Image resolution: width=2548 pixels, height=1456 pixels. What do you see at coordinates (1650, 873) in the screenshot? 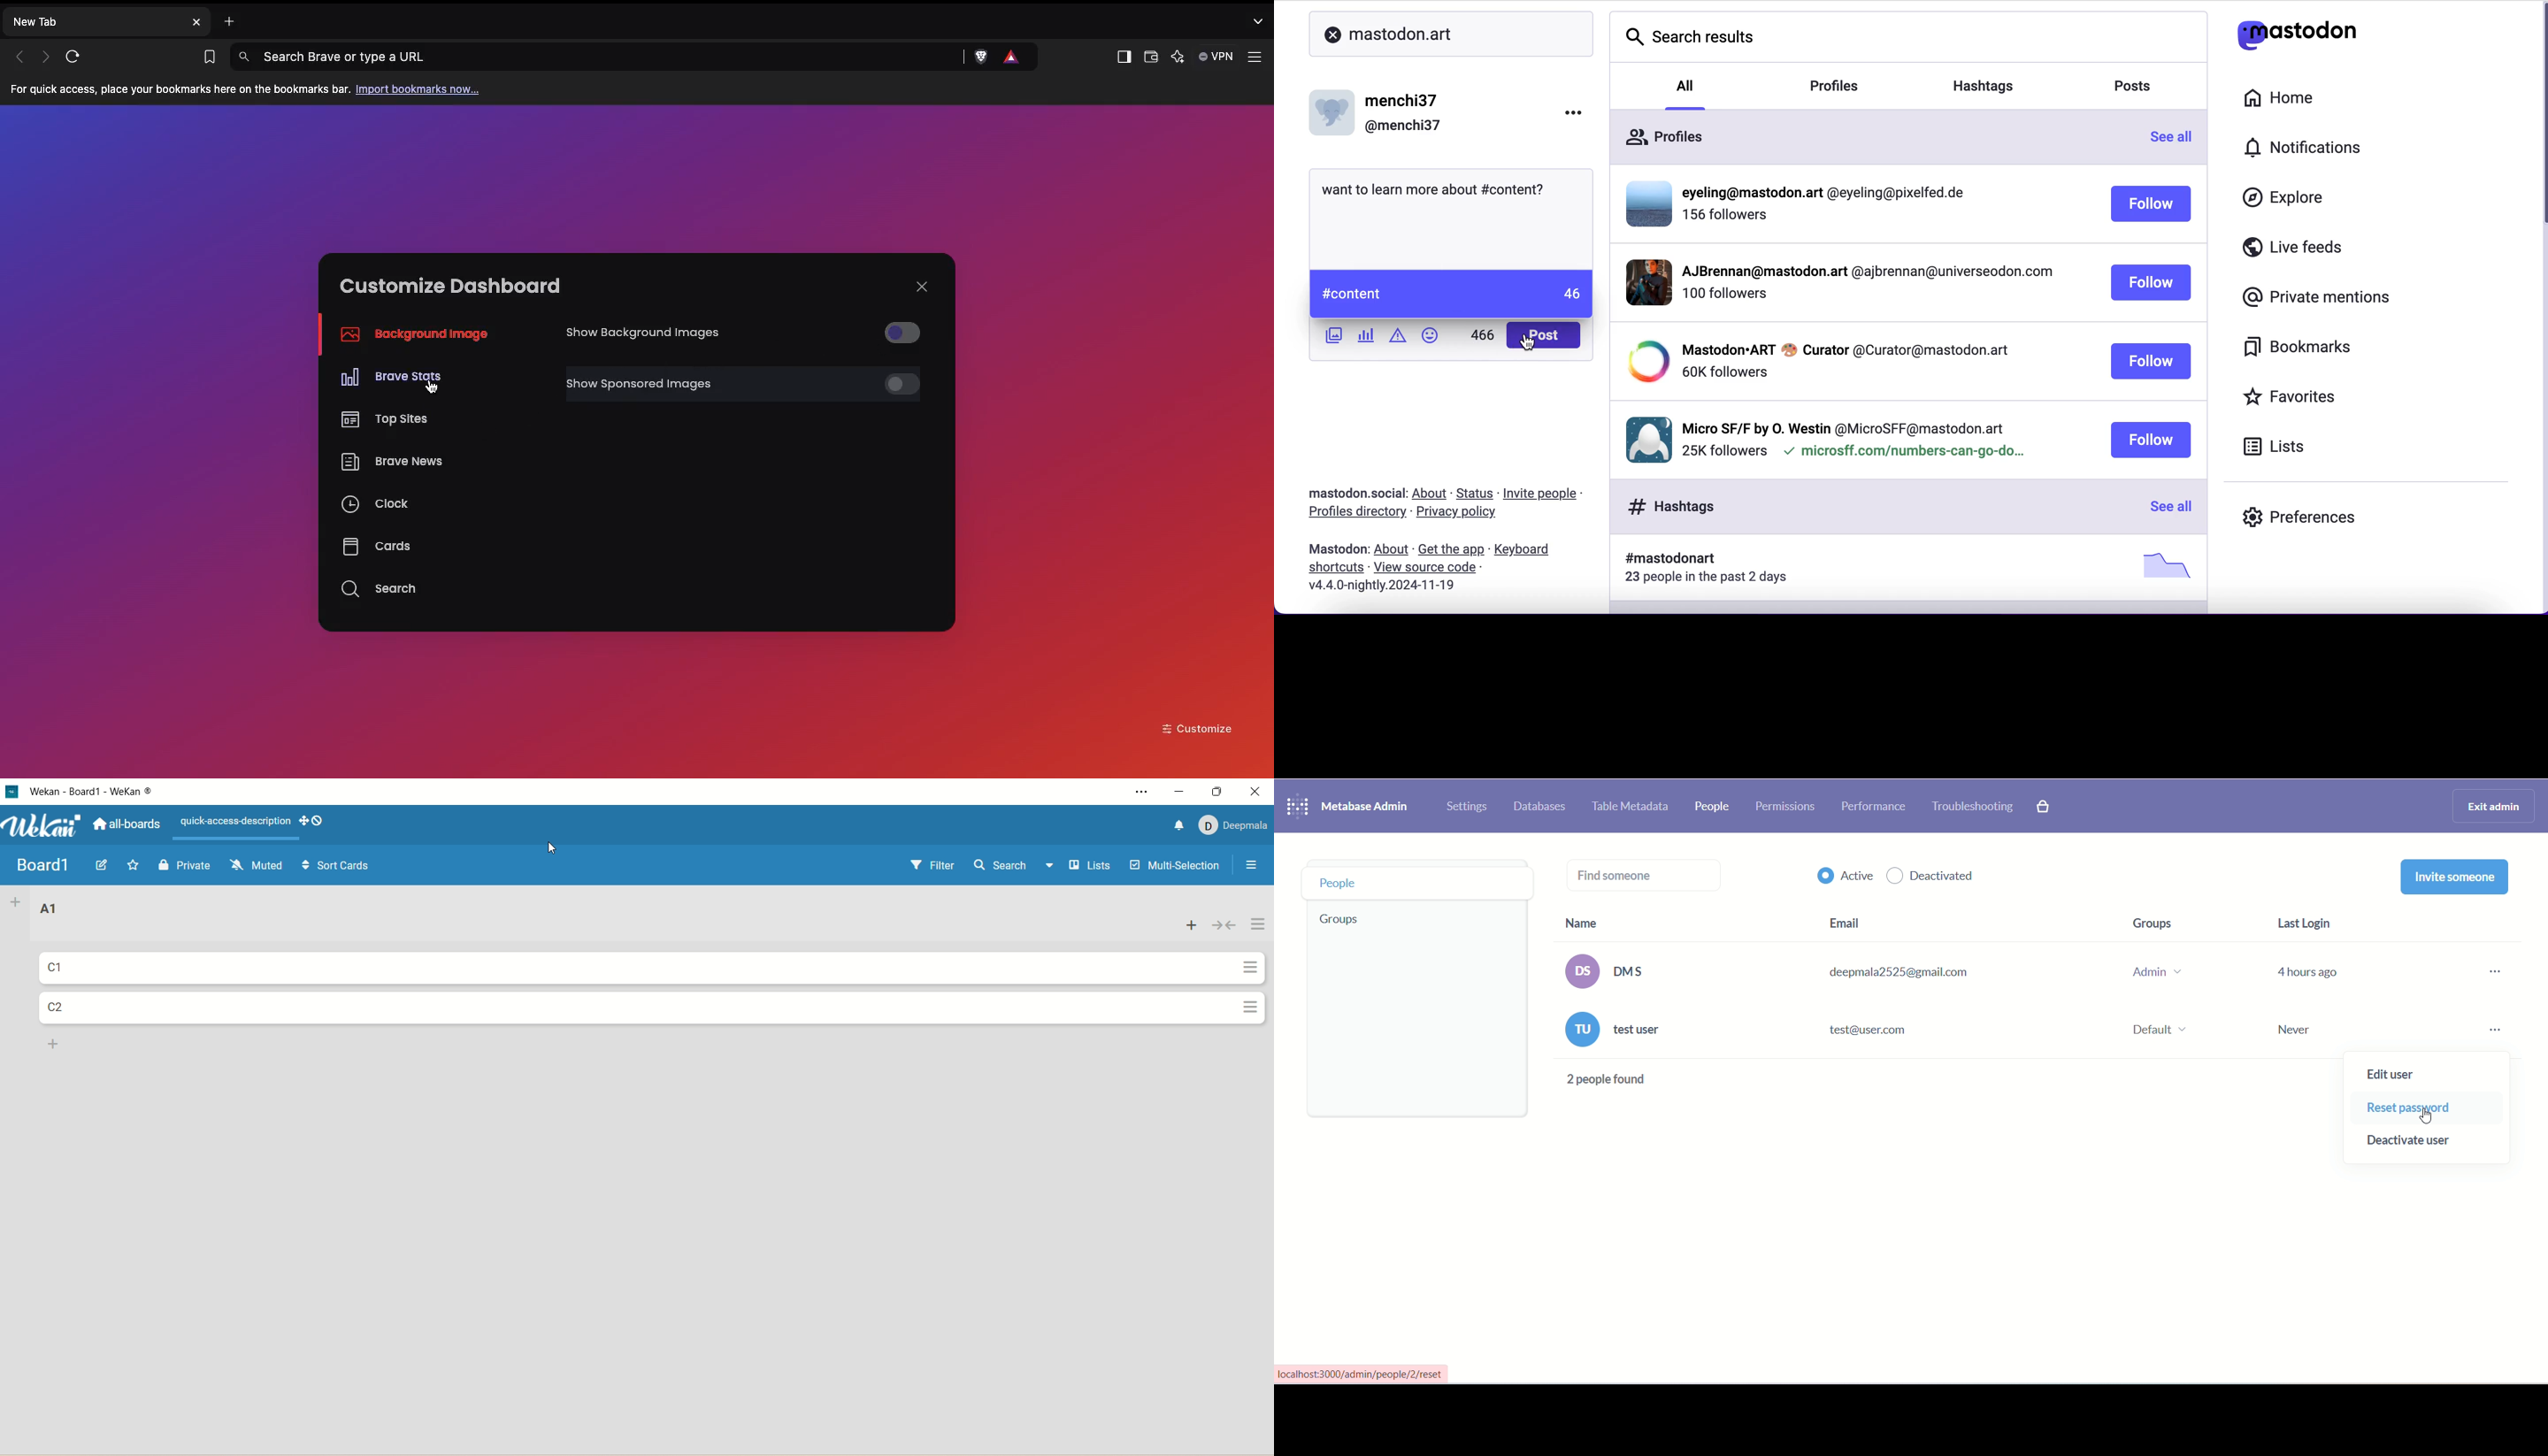
I see `find someone` at bounding box center [1650, 873].